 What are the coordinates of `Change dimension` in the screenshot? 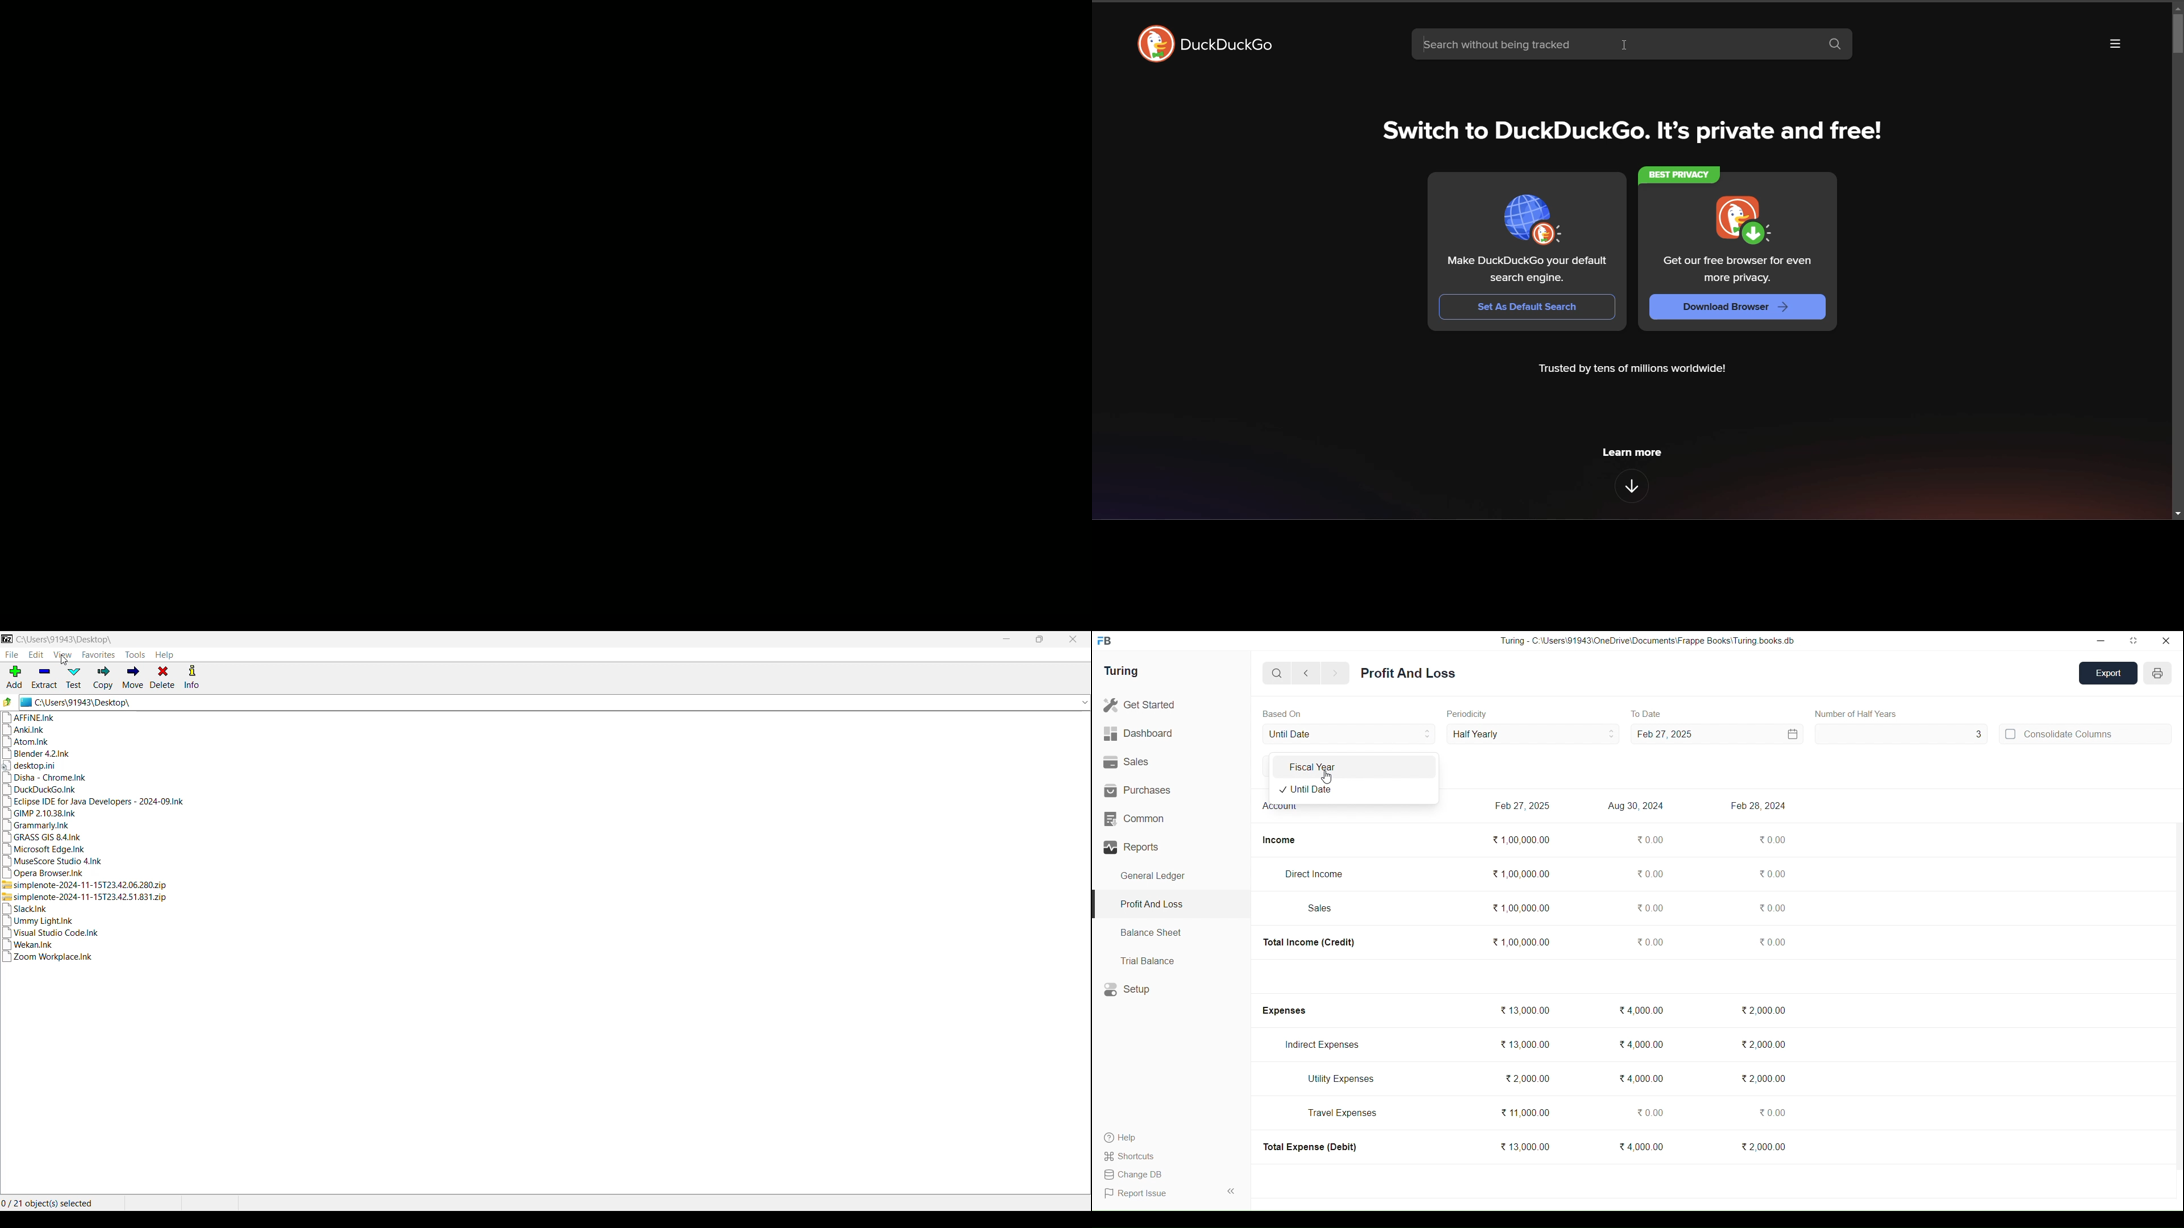 It's located at (2134, 641).